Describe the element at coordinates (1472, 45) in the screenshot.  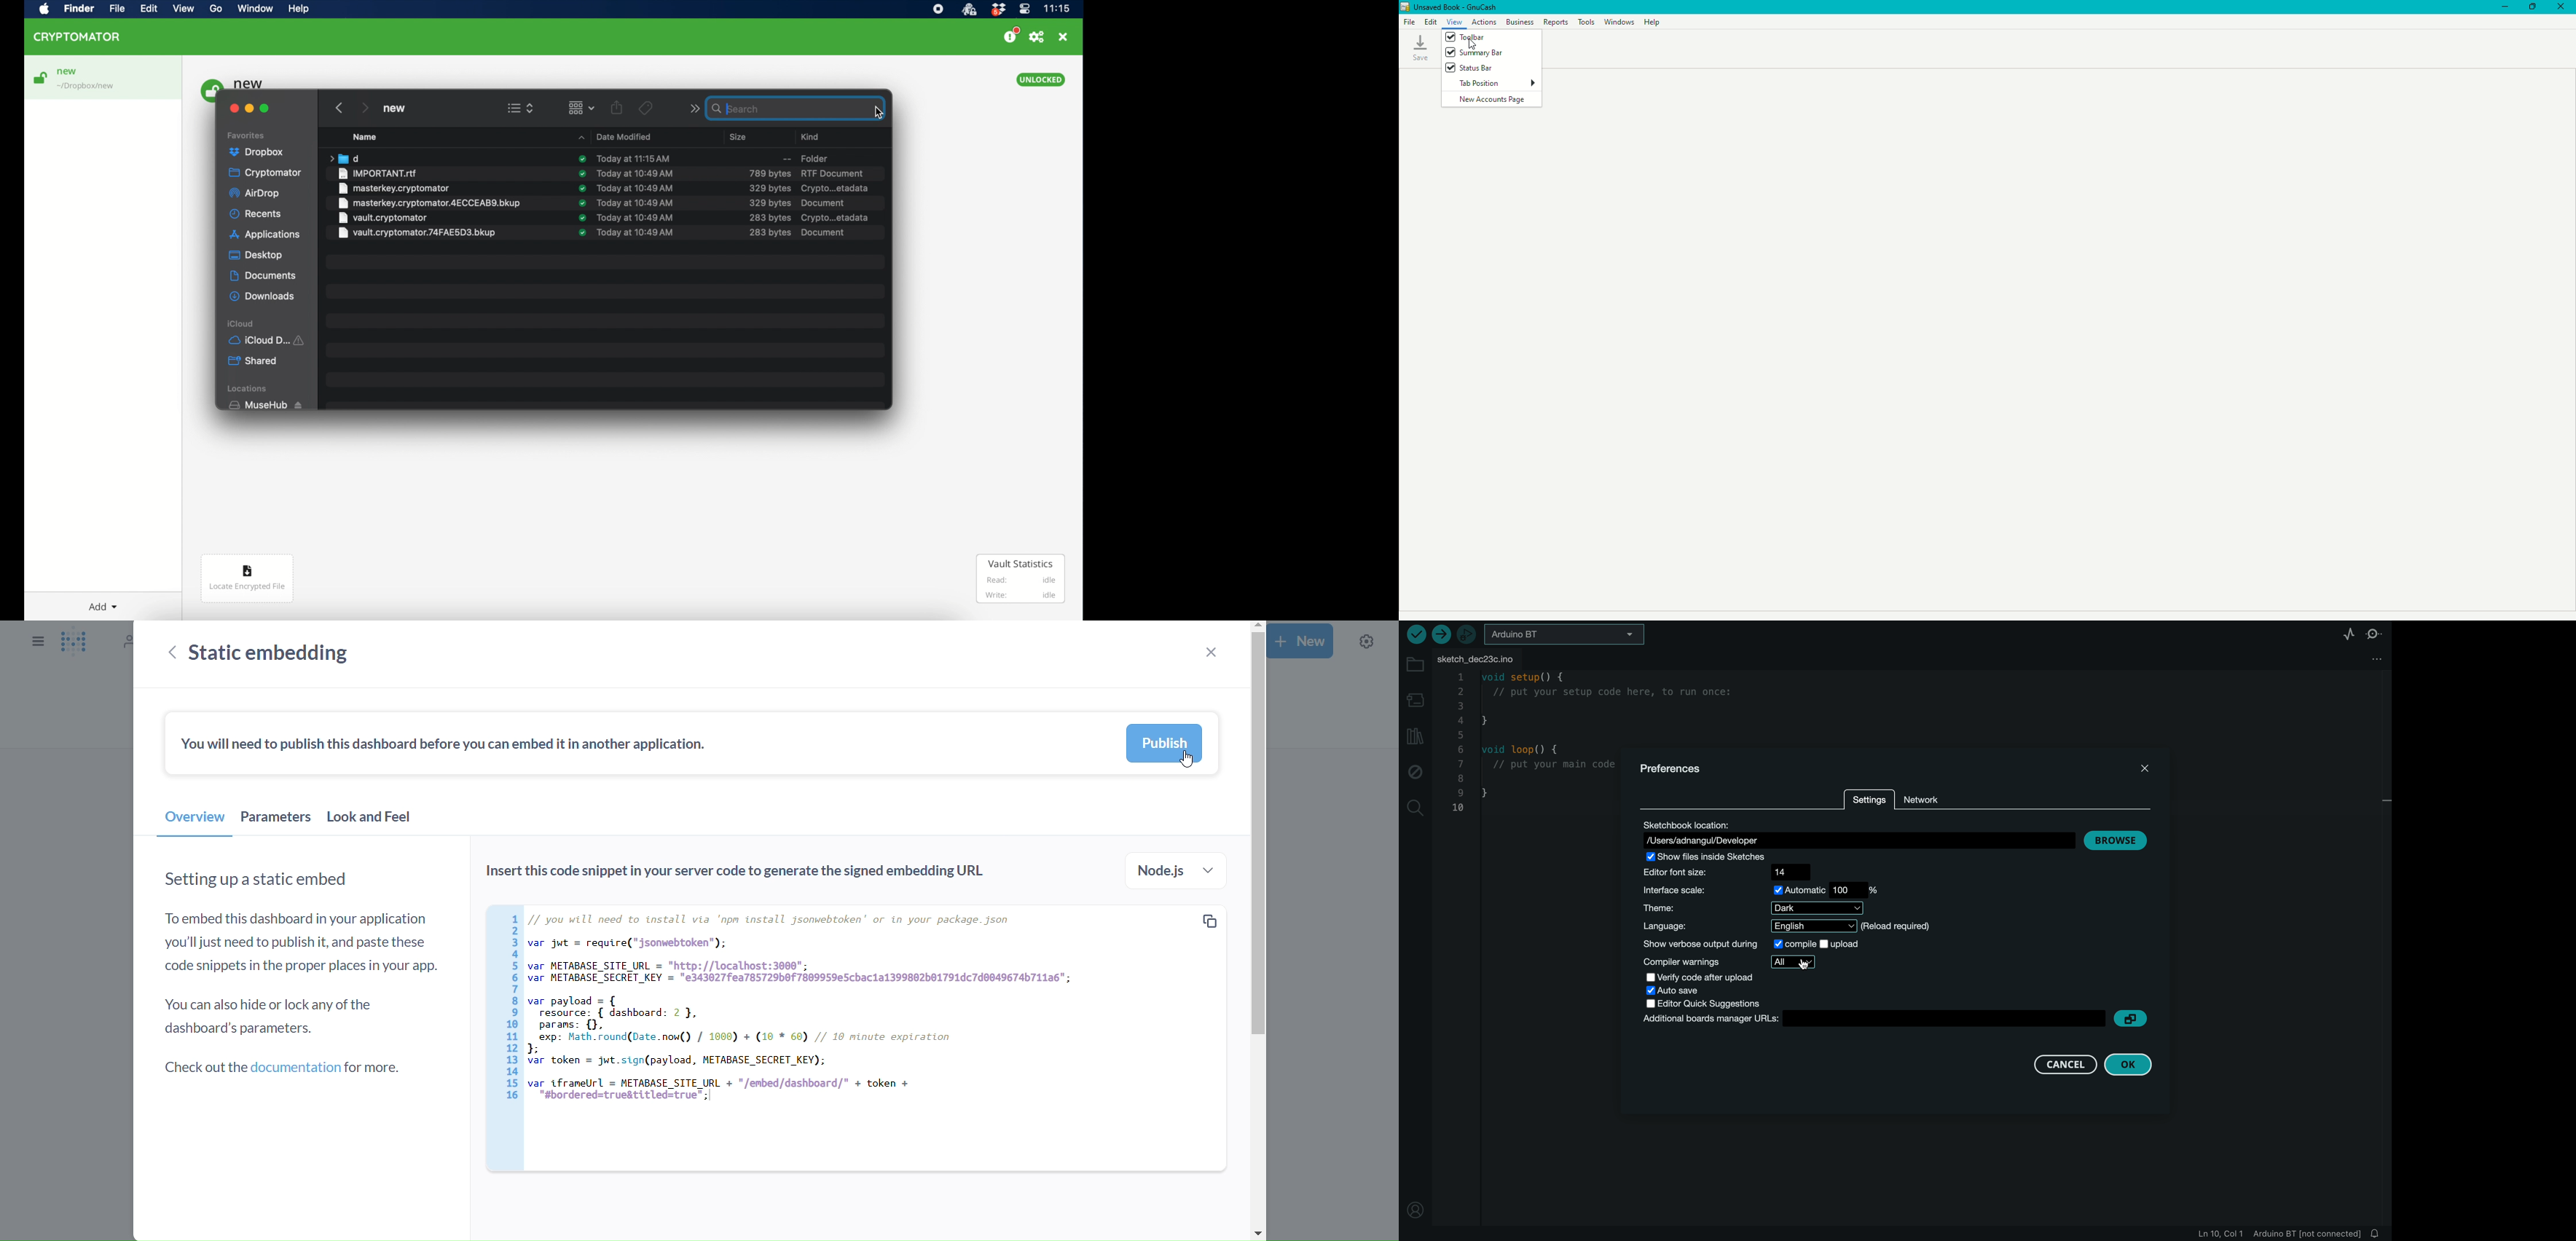
I see `cursor` at that location.